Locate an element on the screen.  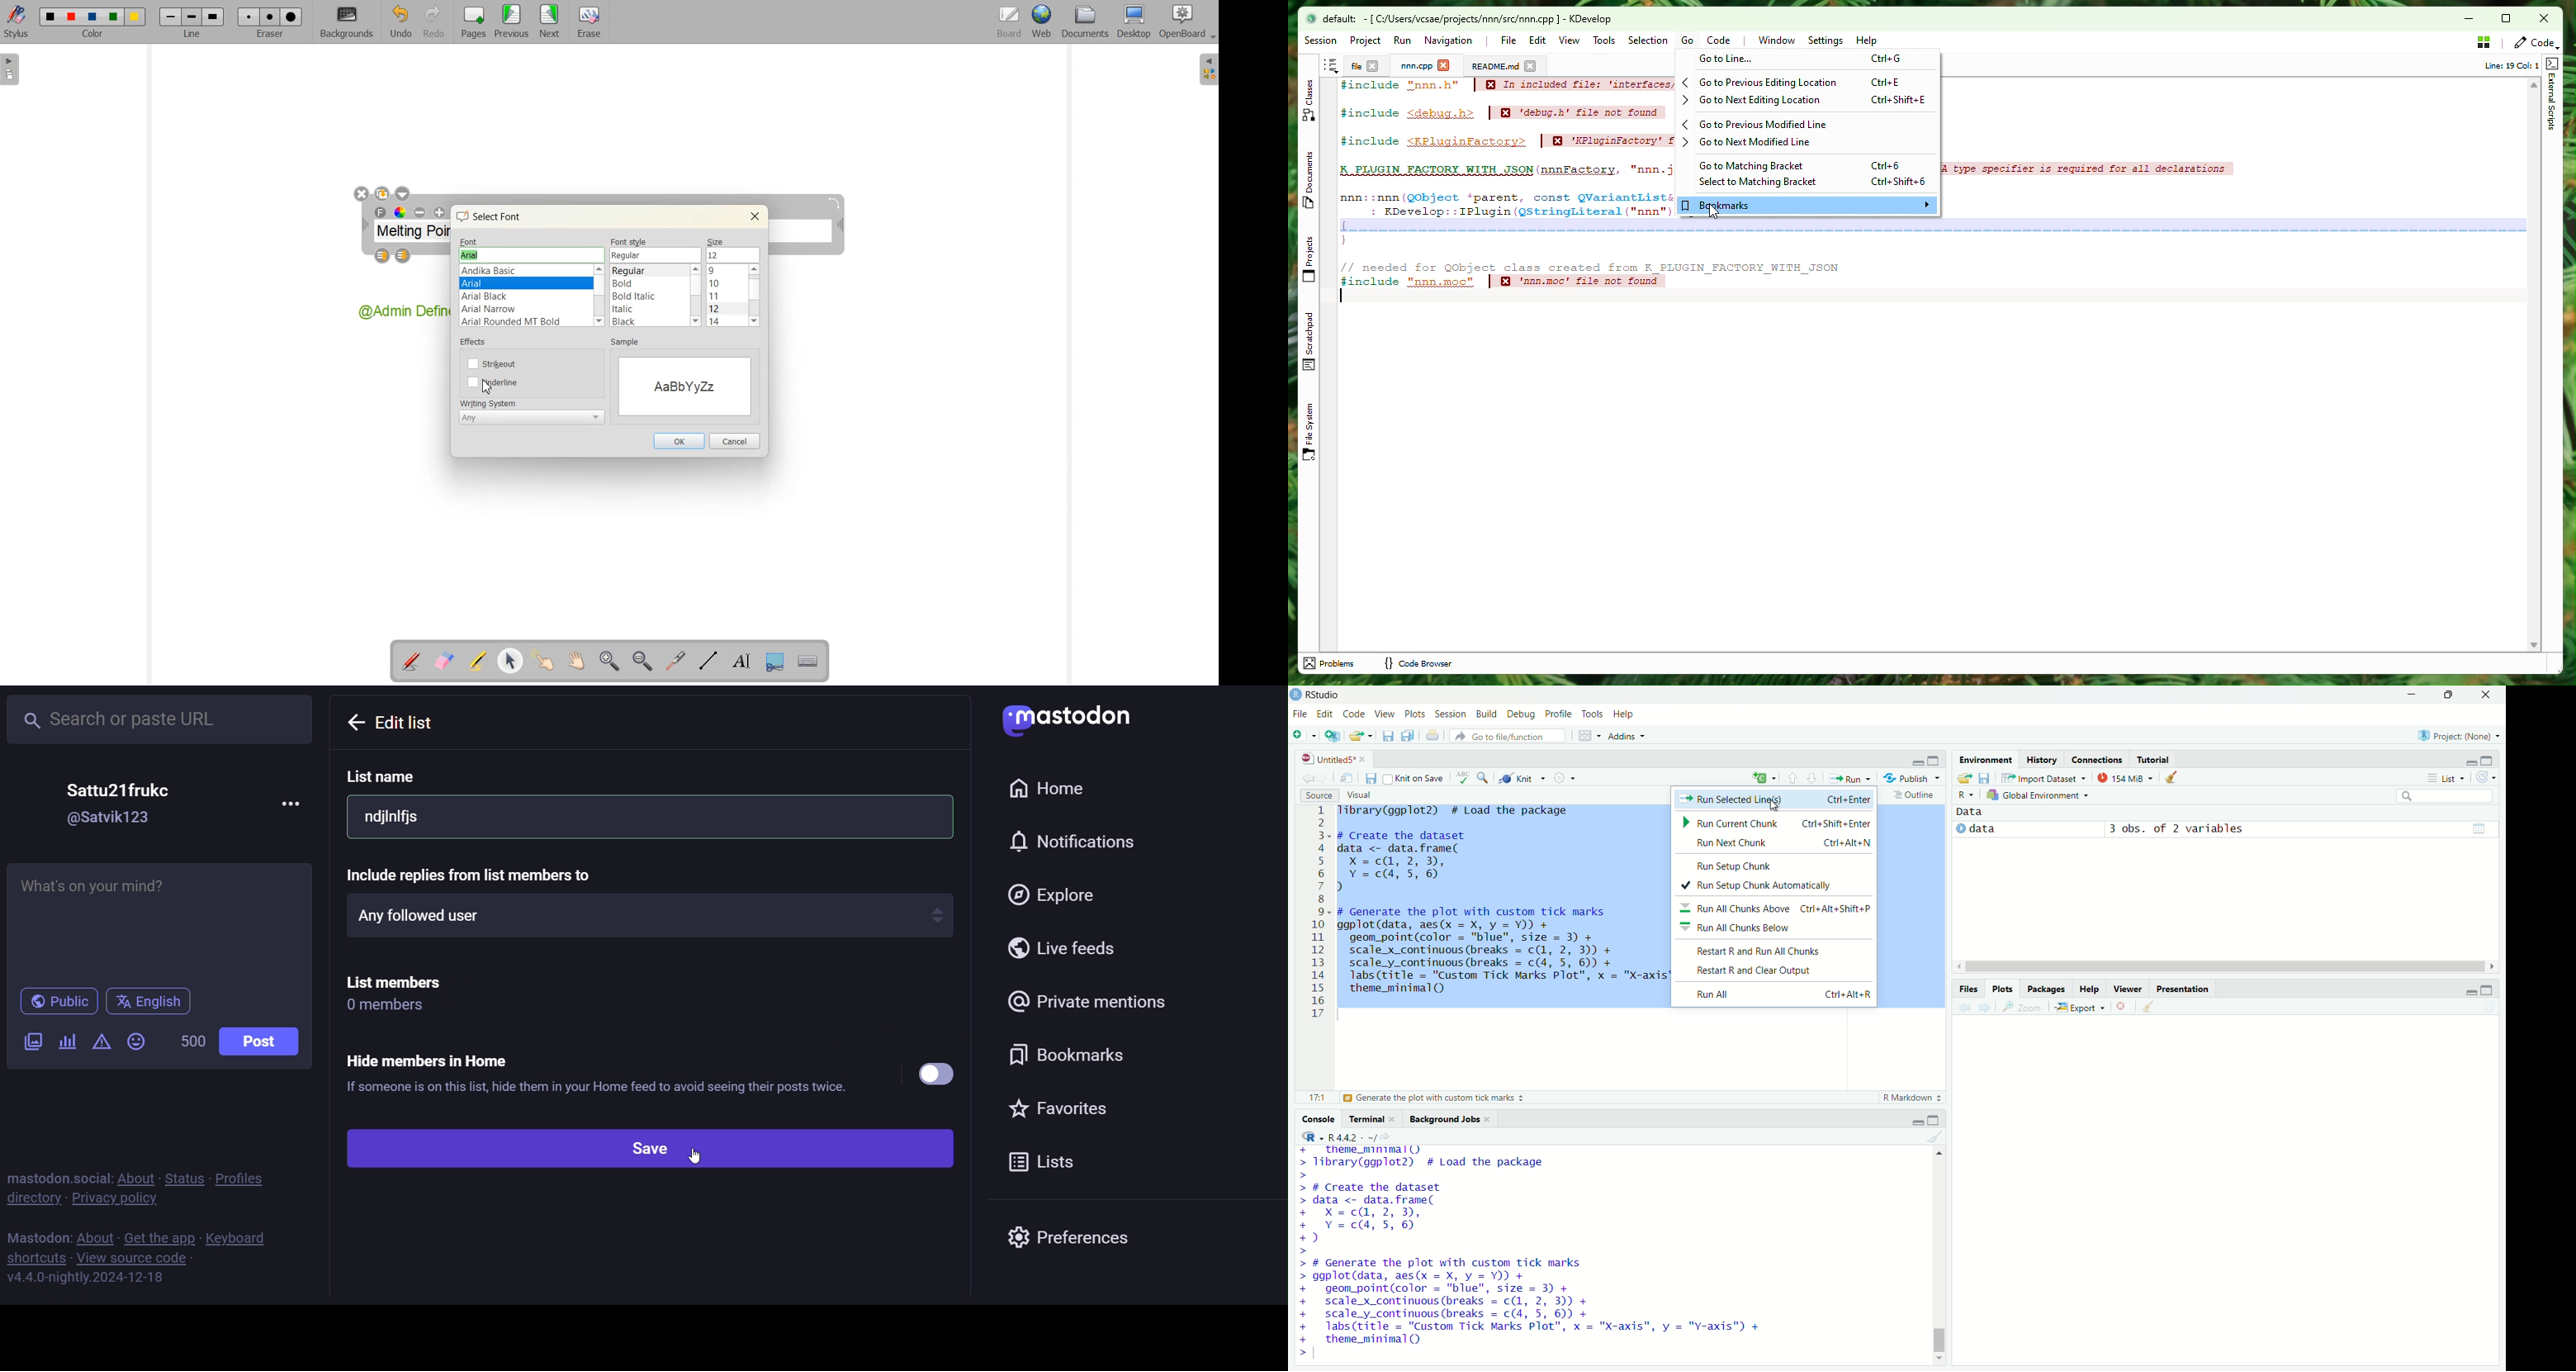
save workspace as is located at coordinates (1988, 779).